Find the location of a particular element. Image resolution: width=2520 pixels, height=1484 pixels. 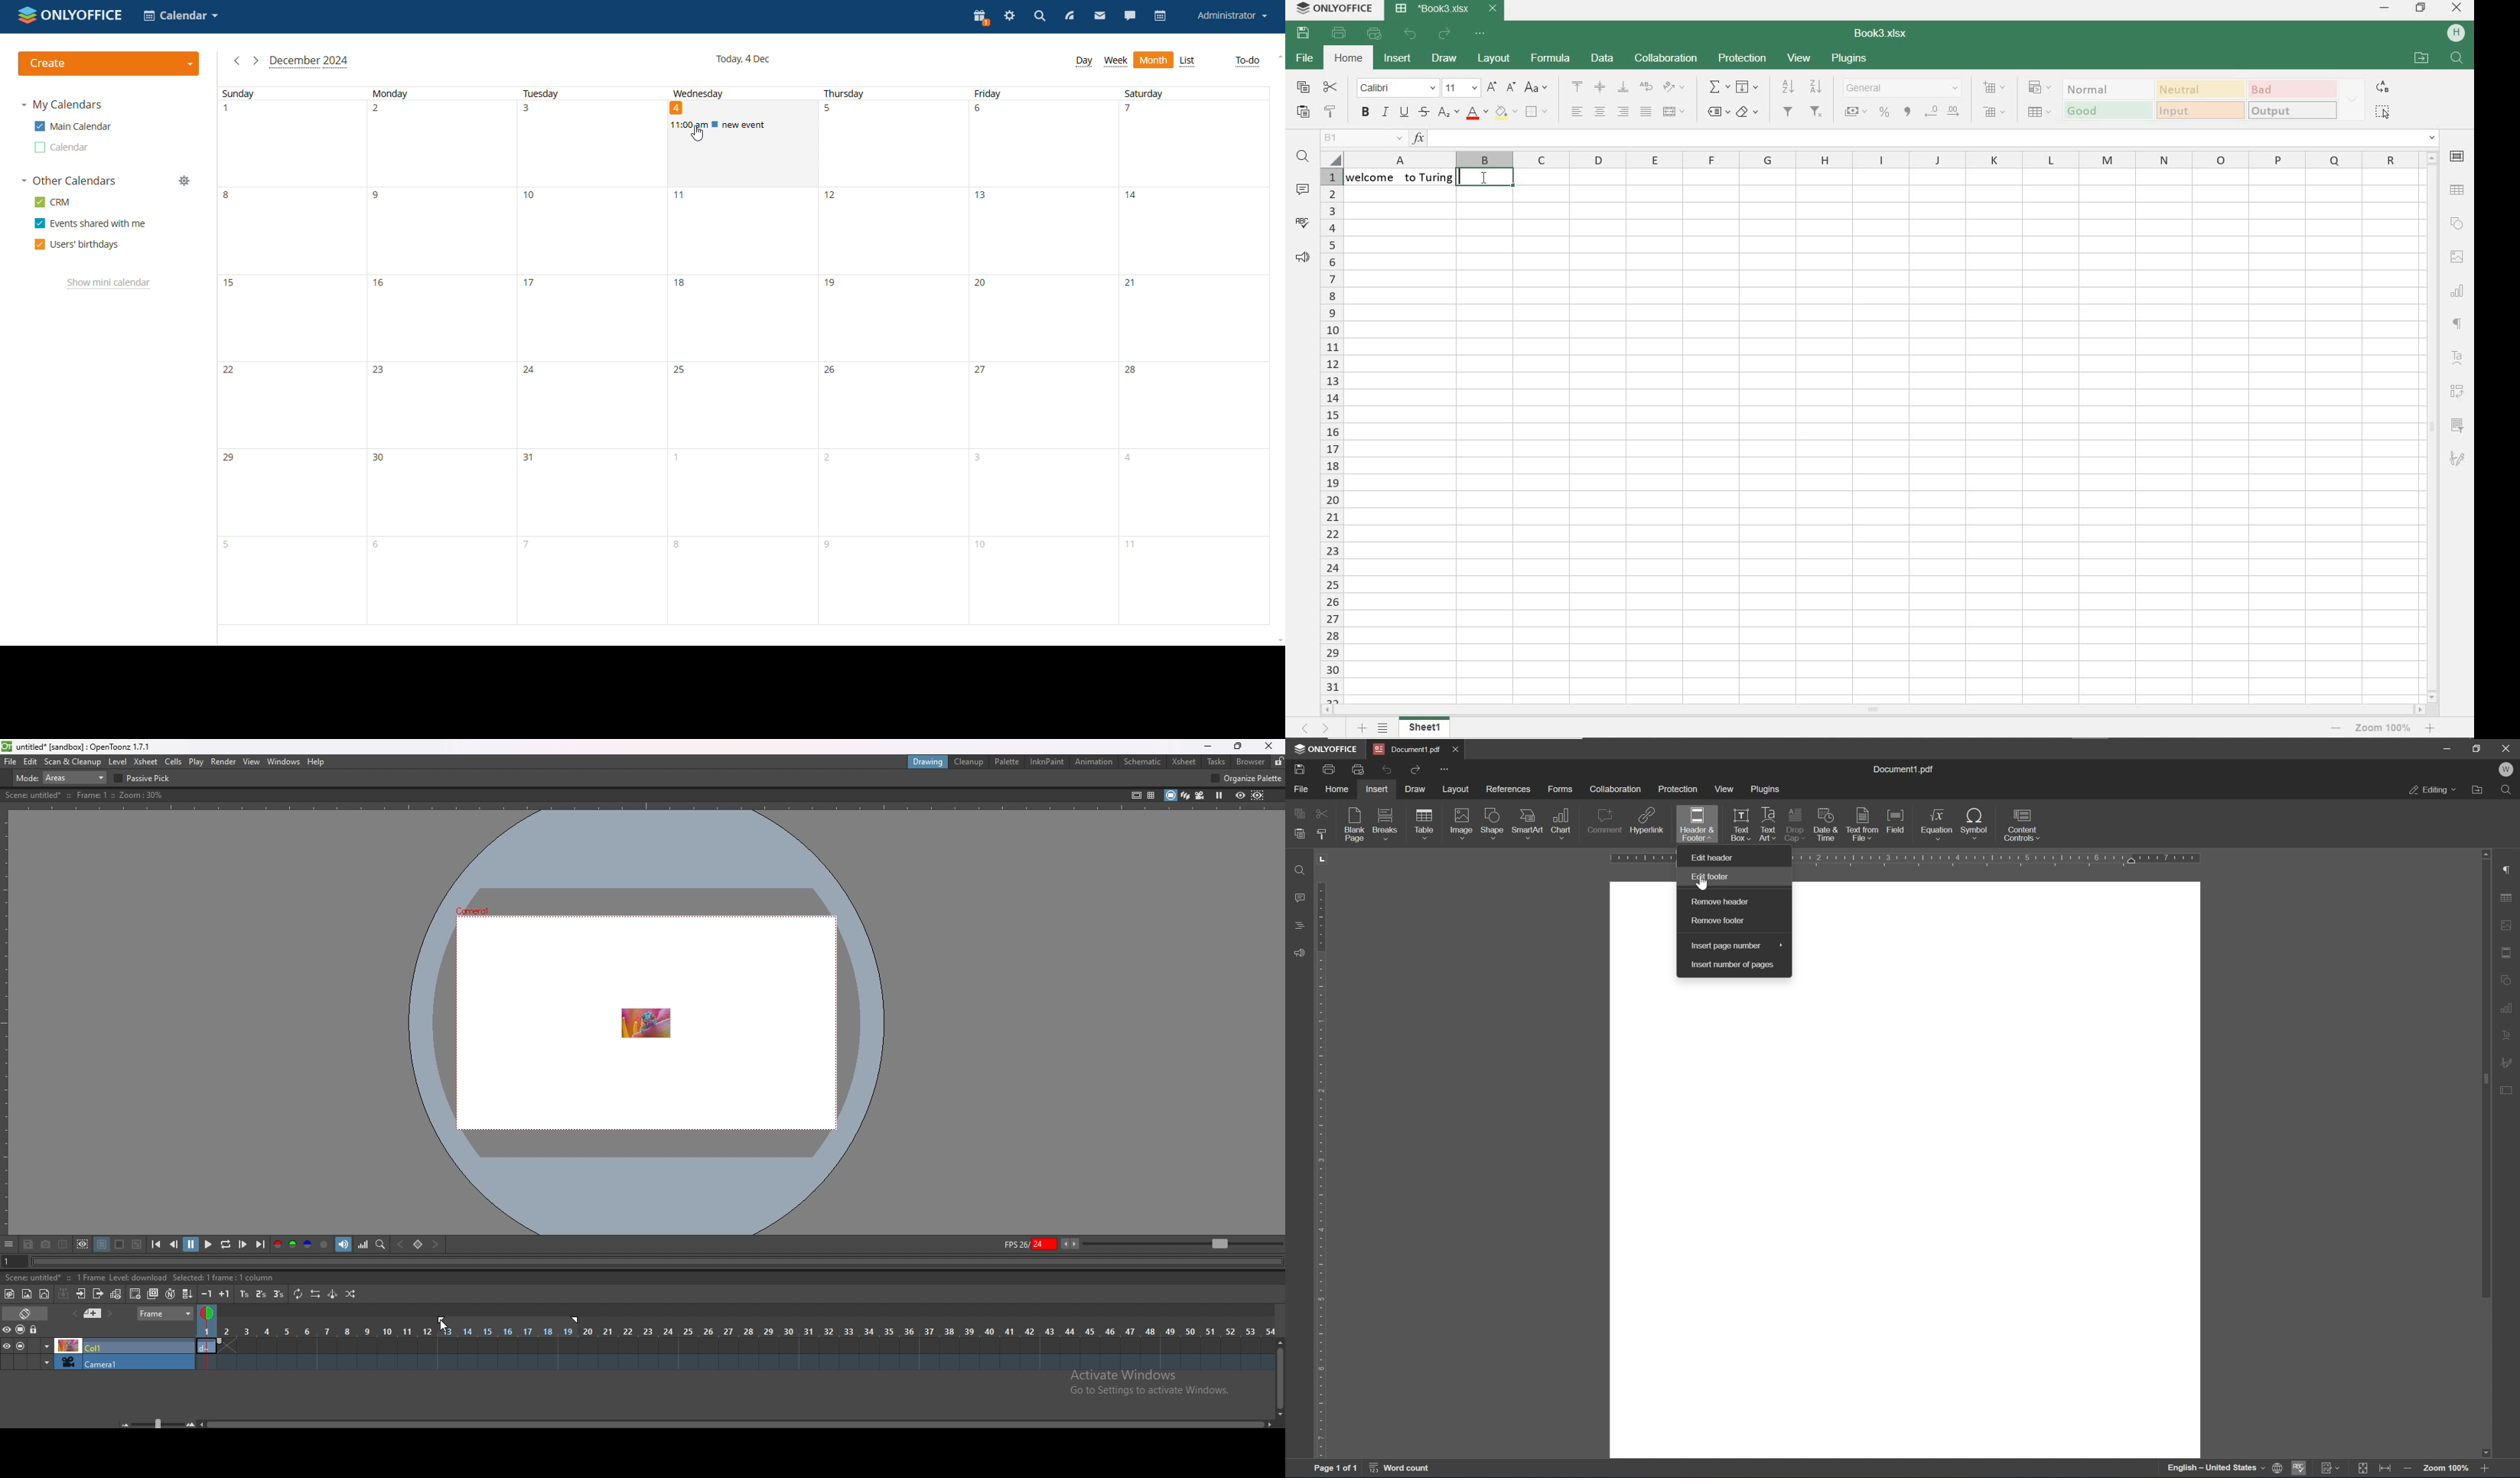

mail is located at coordinates (1099, 17).